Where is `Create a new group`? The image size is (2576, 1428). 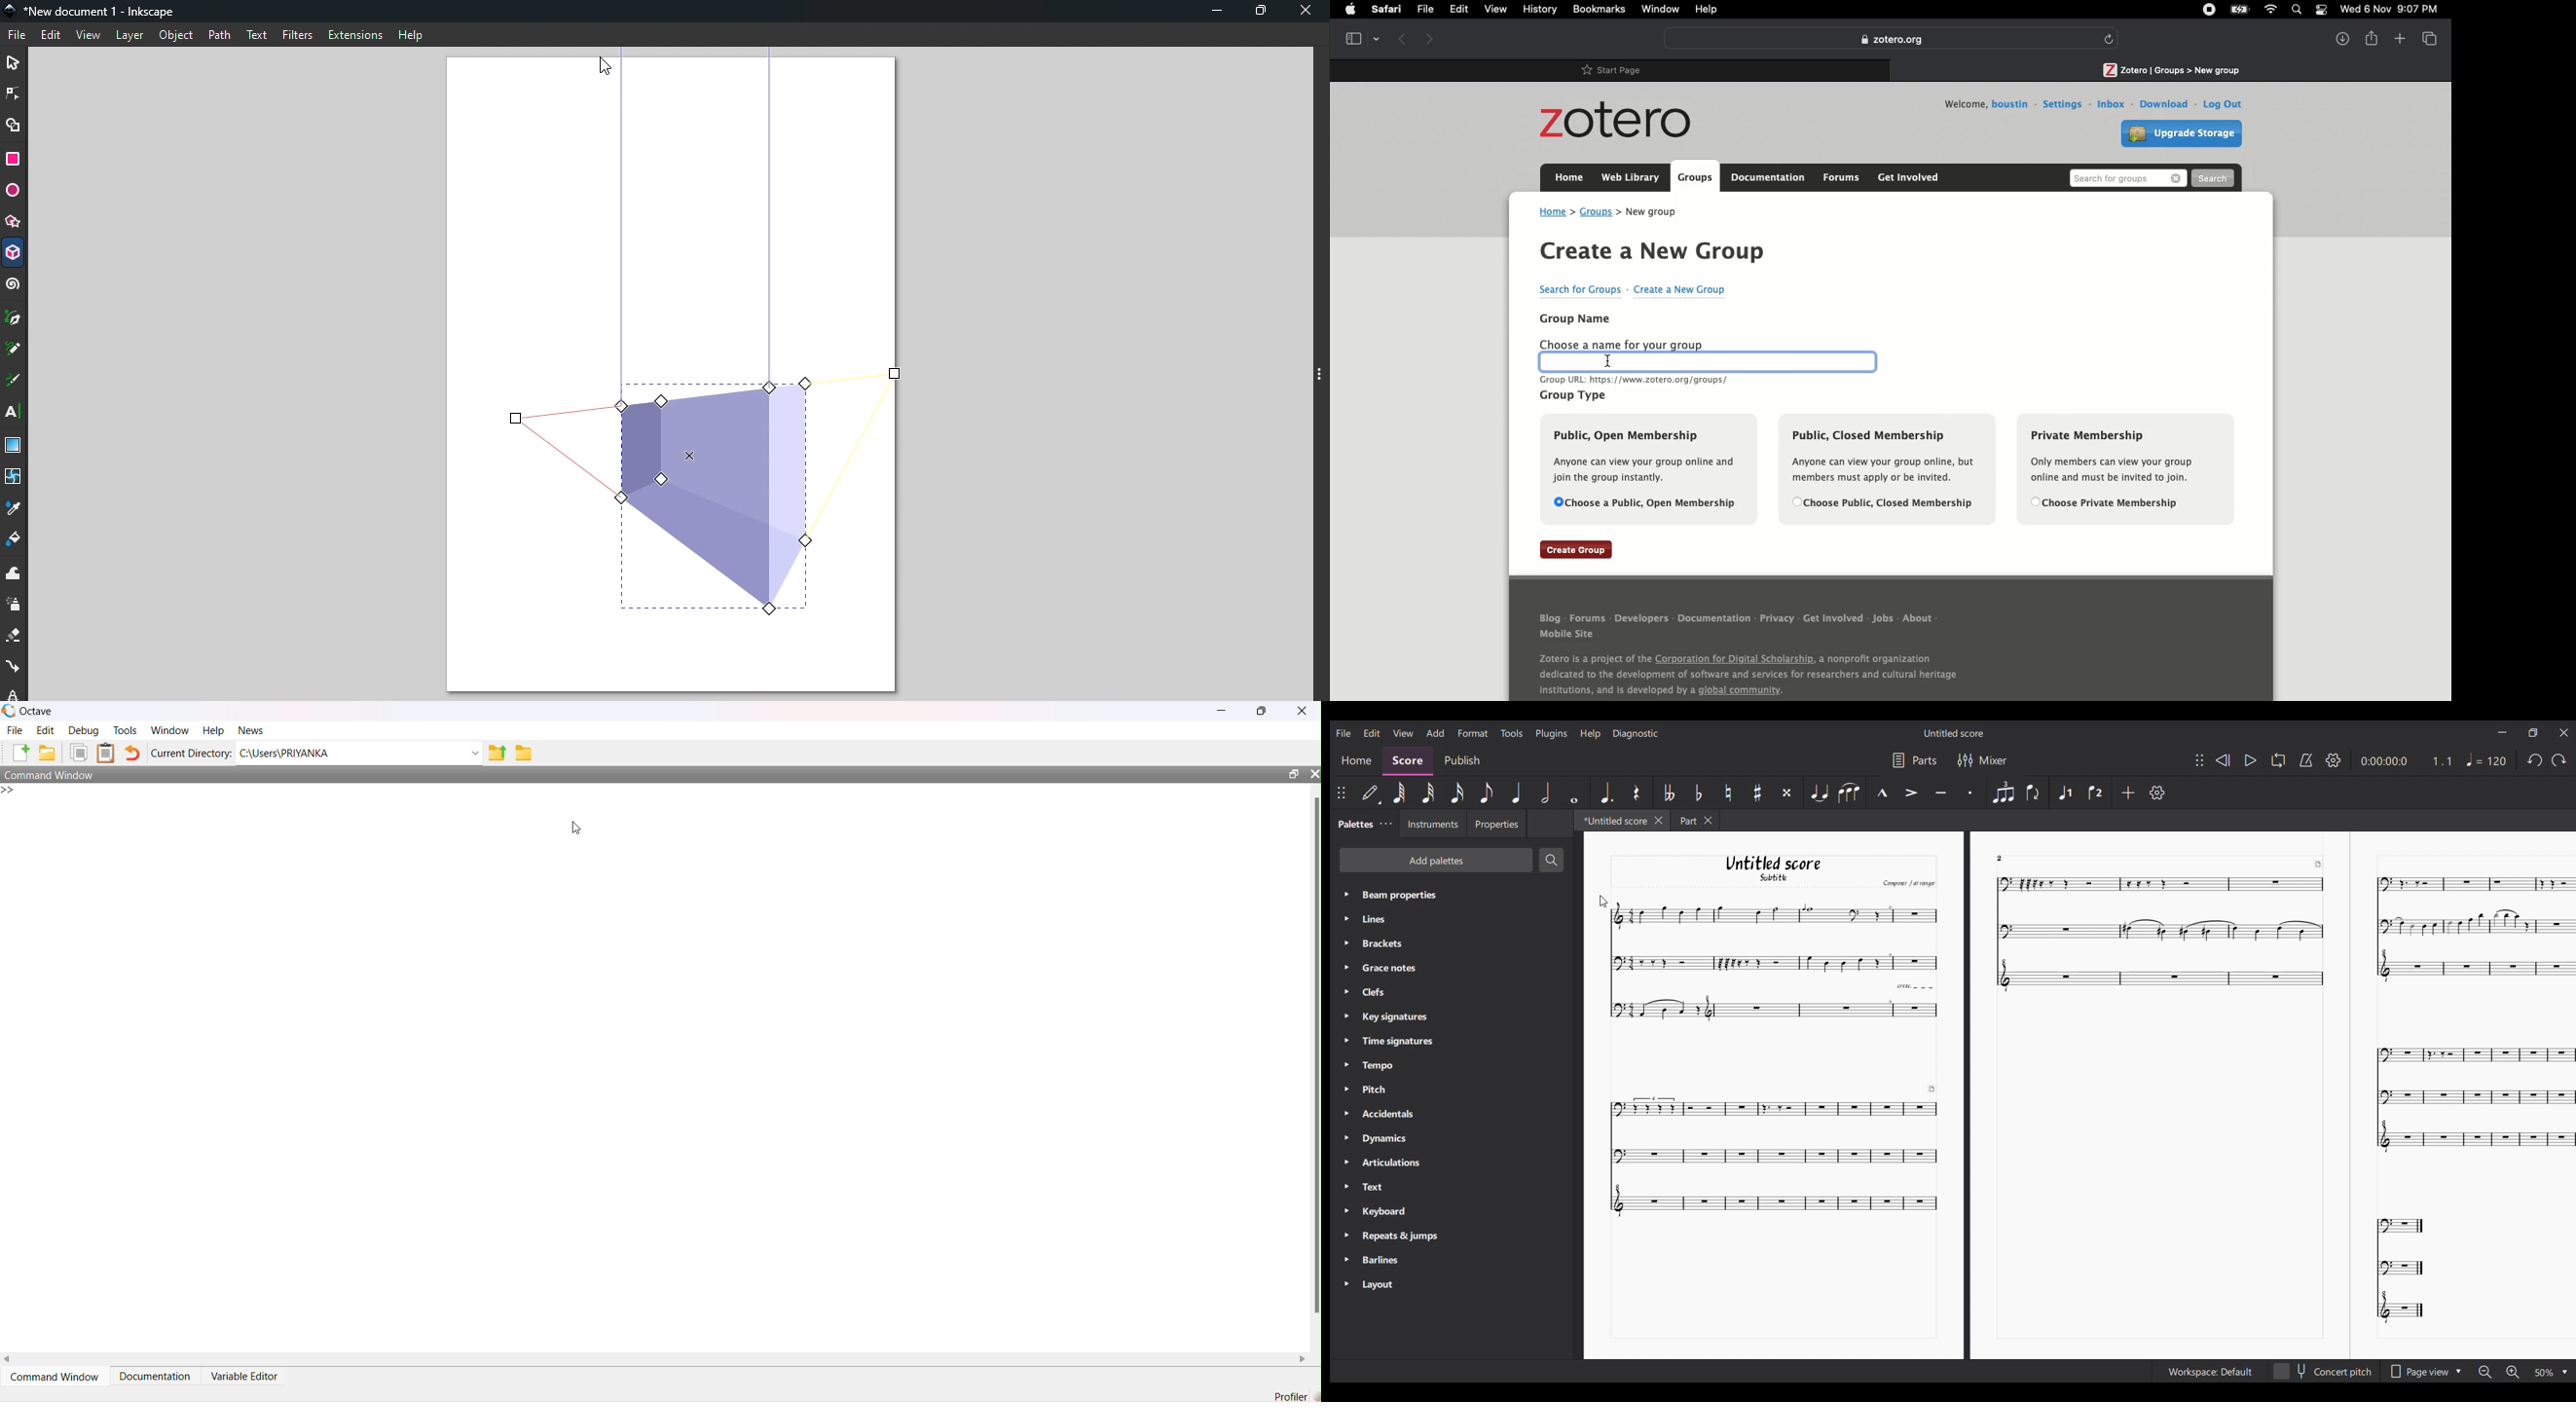
Create a new group is located at coordinates (1680, 289).